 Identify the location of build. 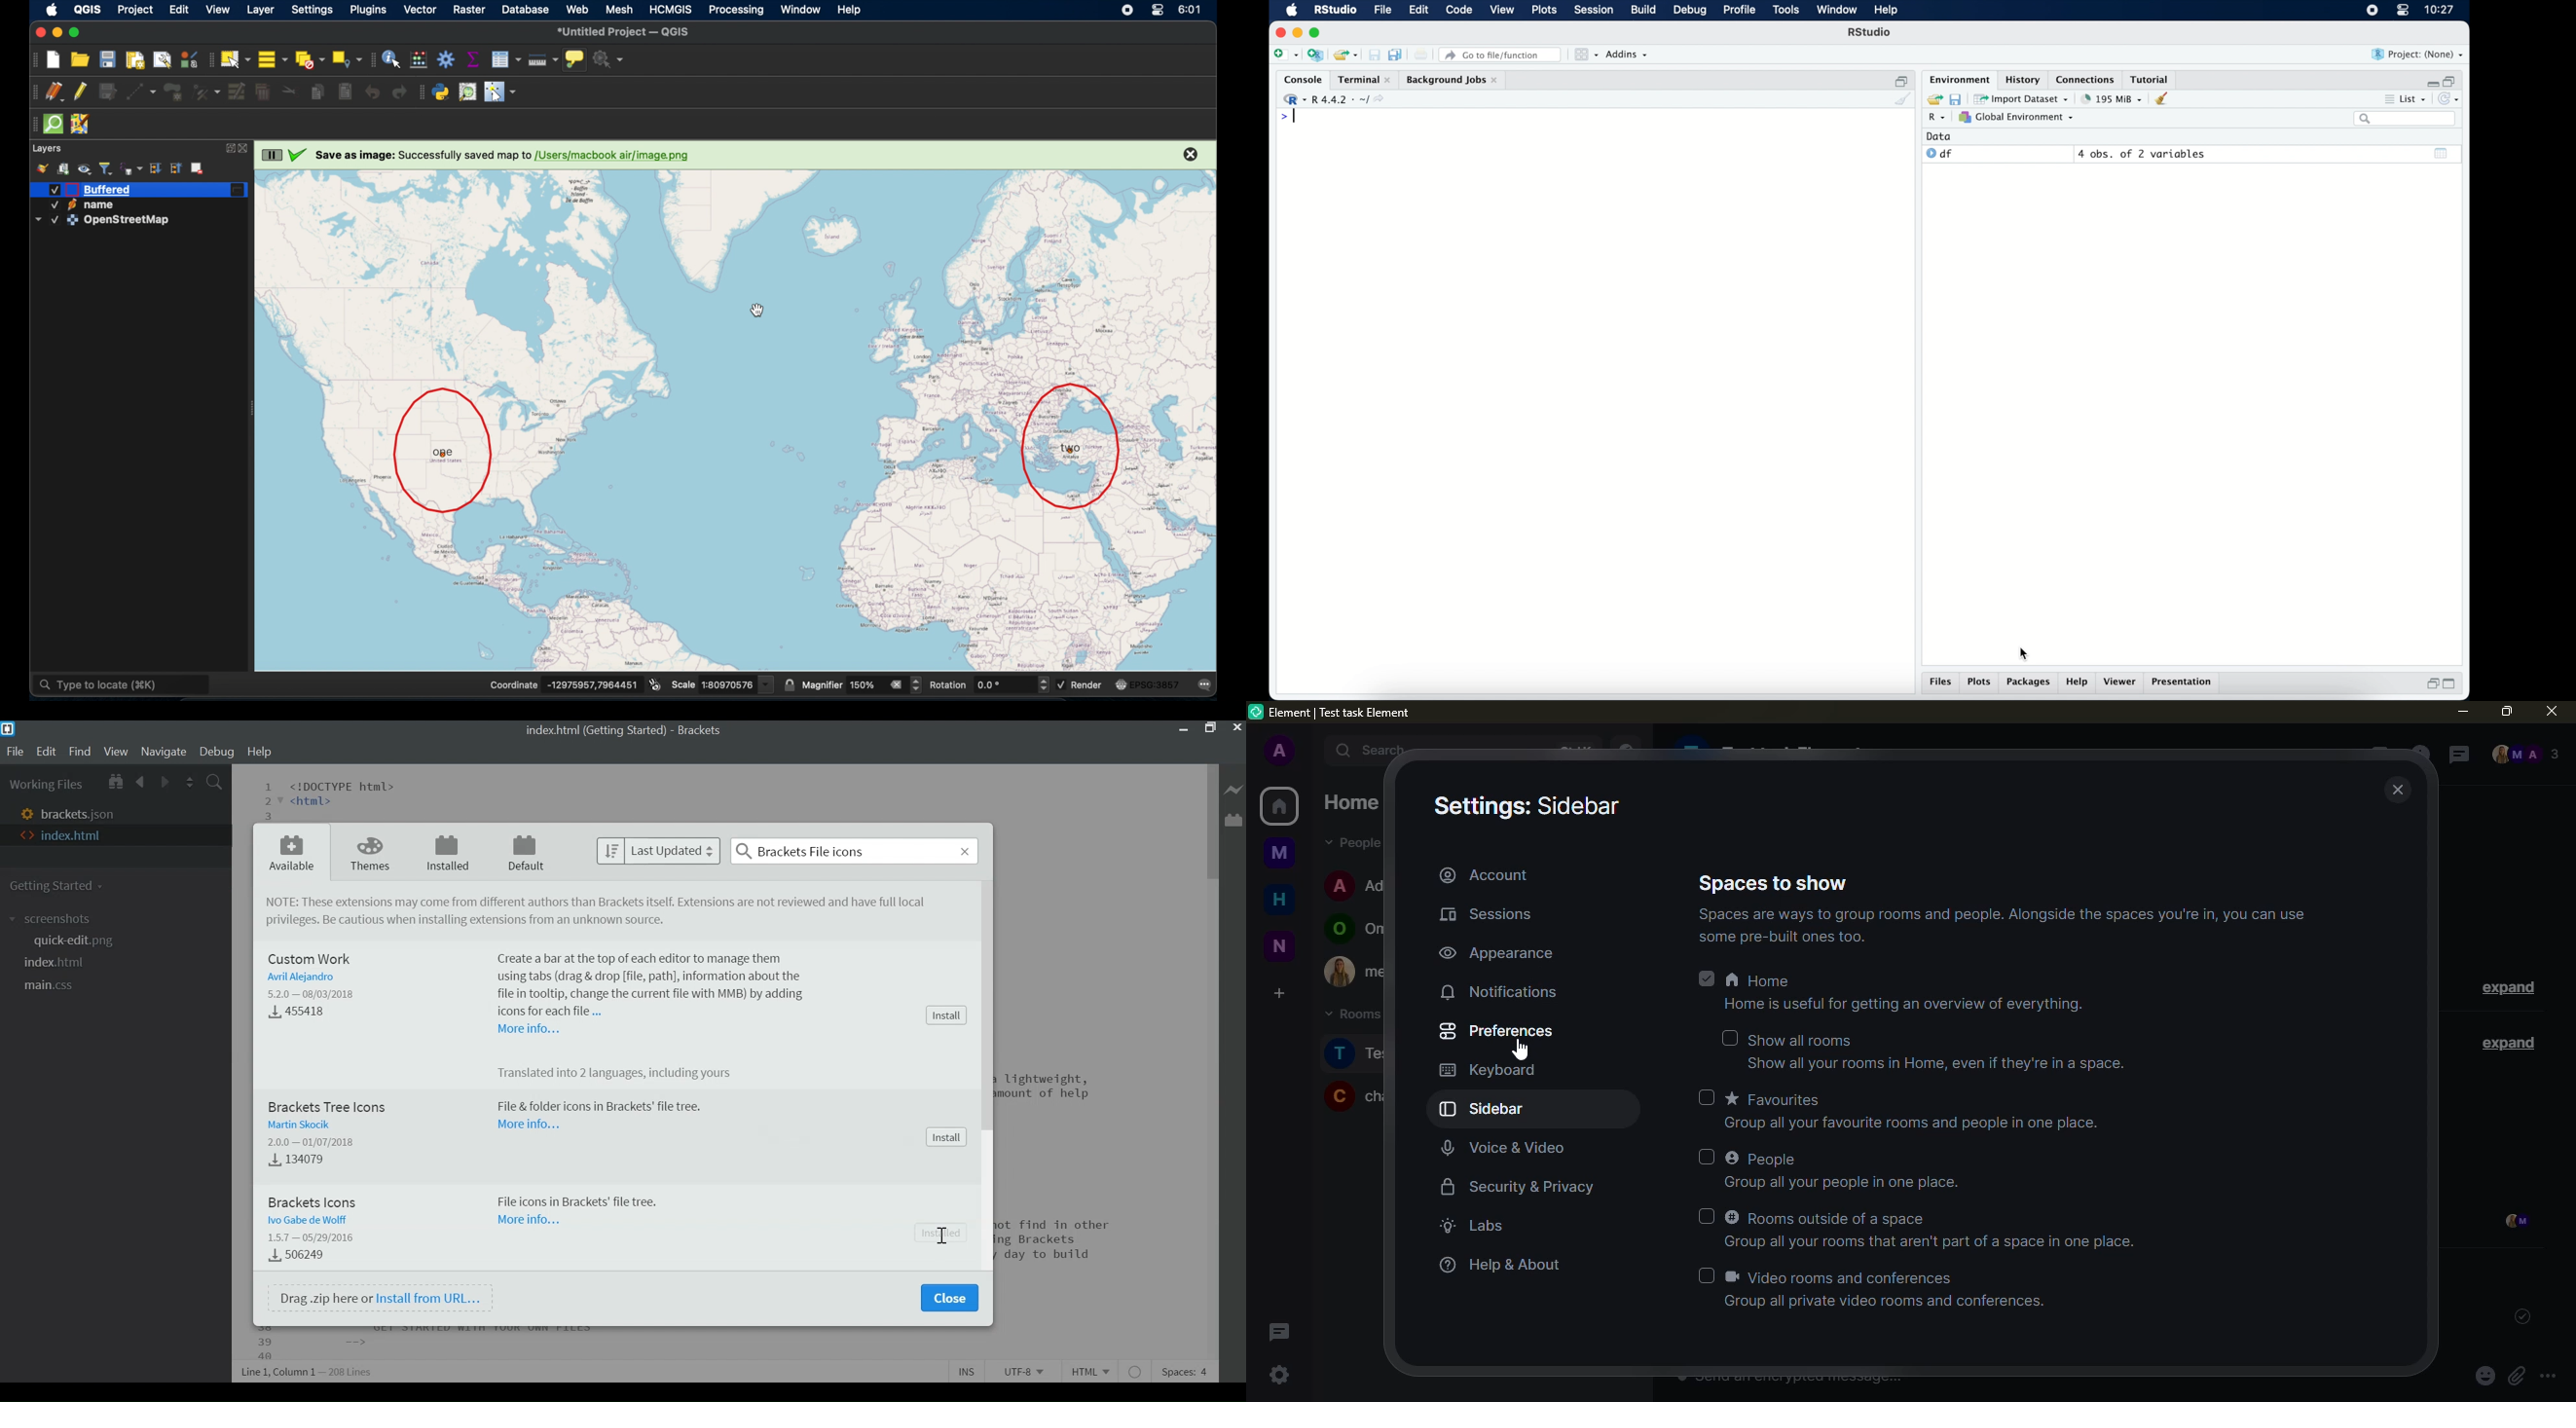
(1643, 10).